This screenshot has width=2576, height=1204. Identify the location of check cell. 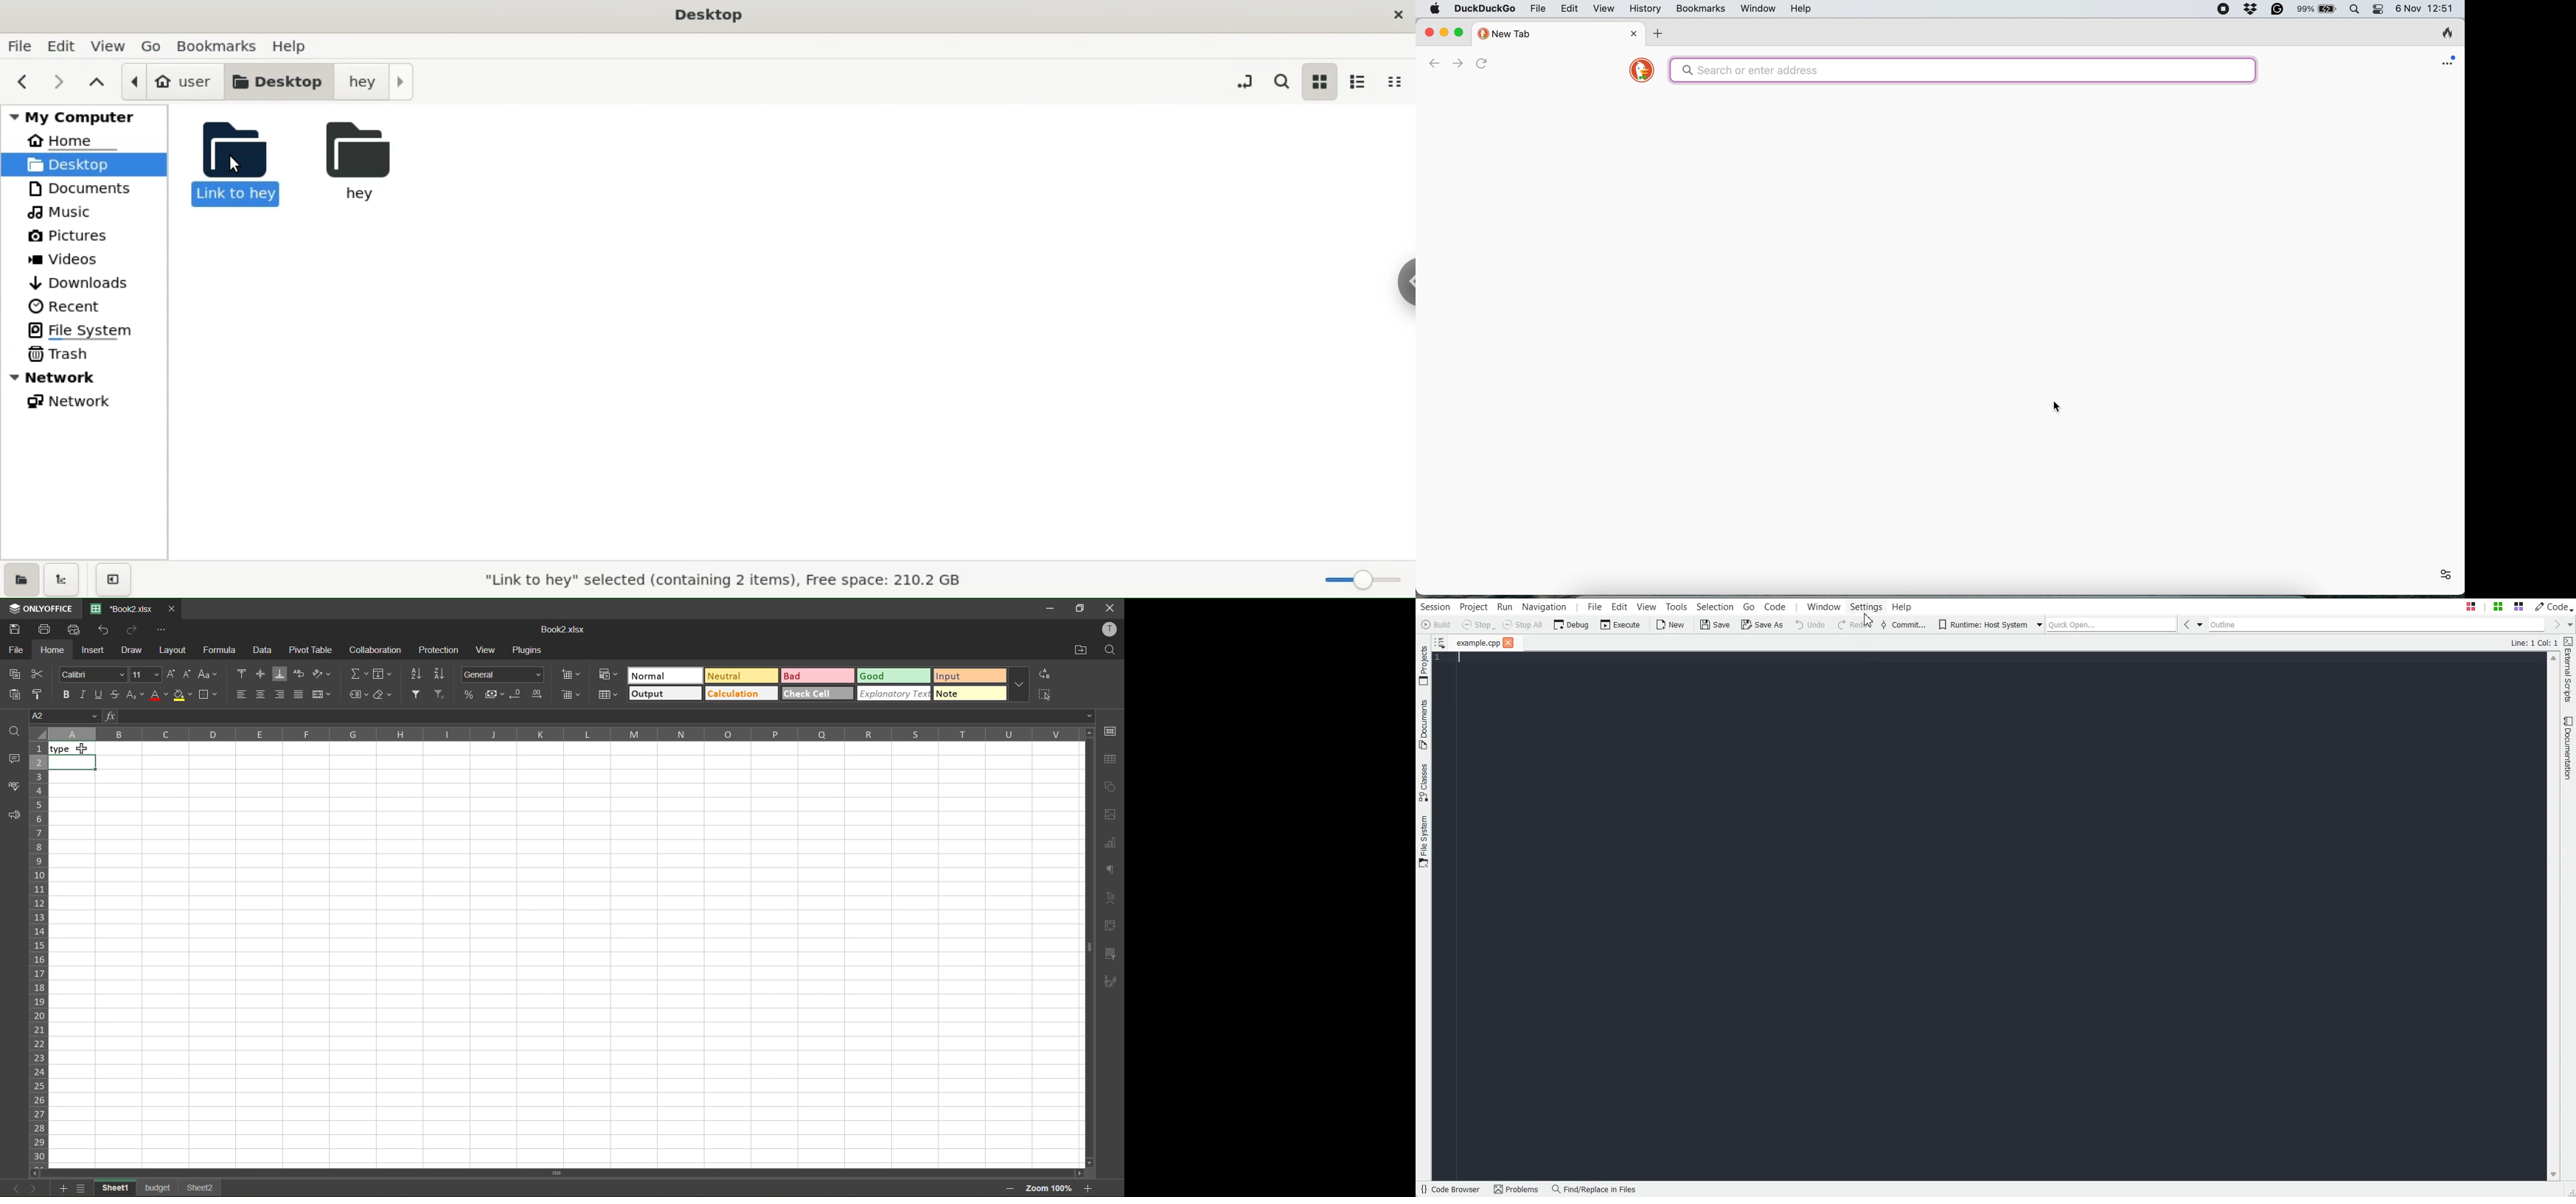
(817, 693).